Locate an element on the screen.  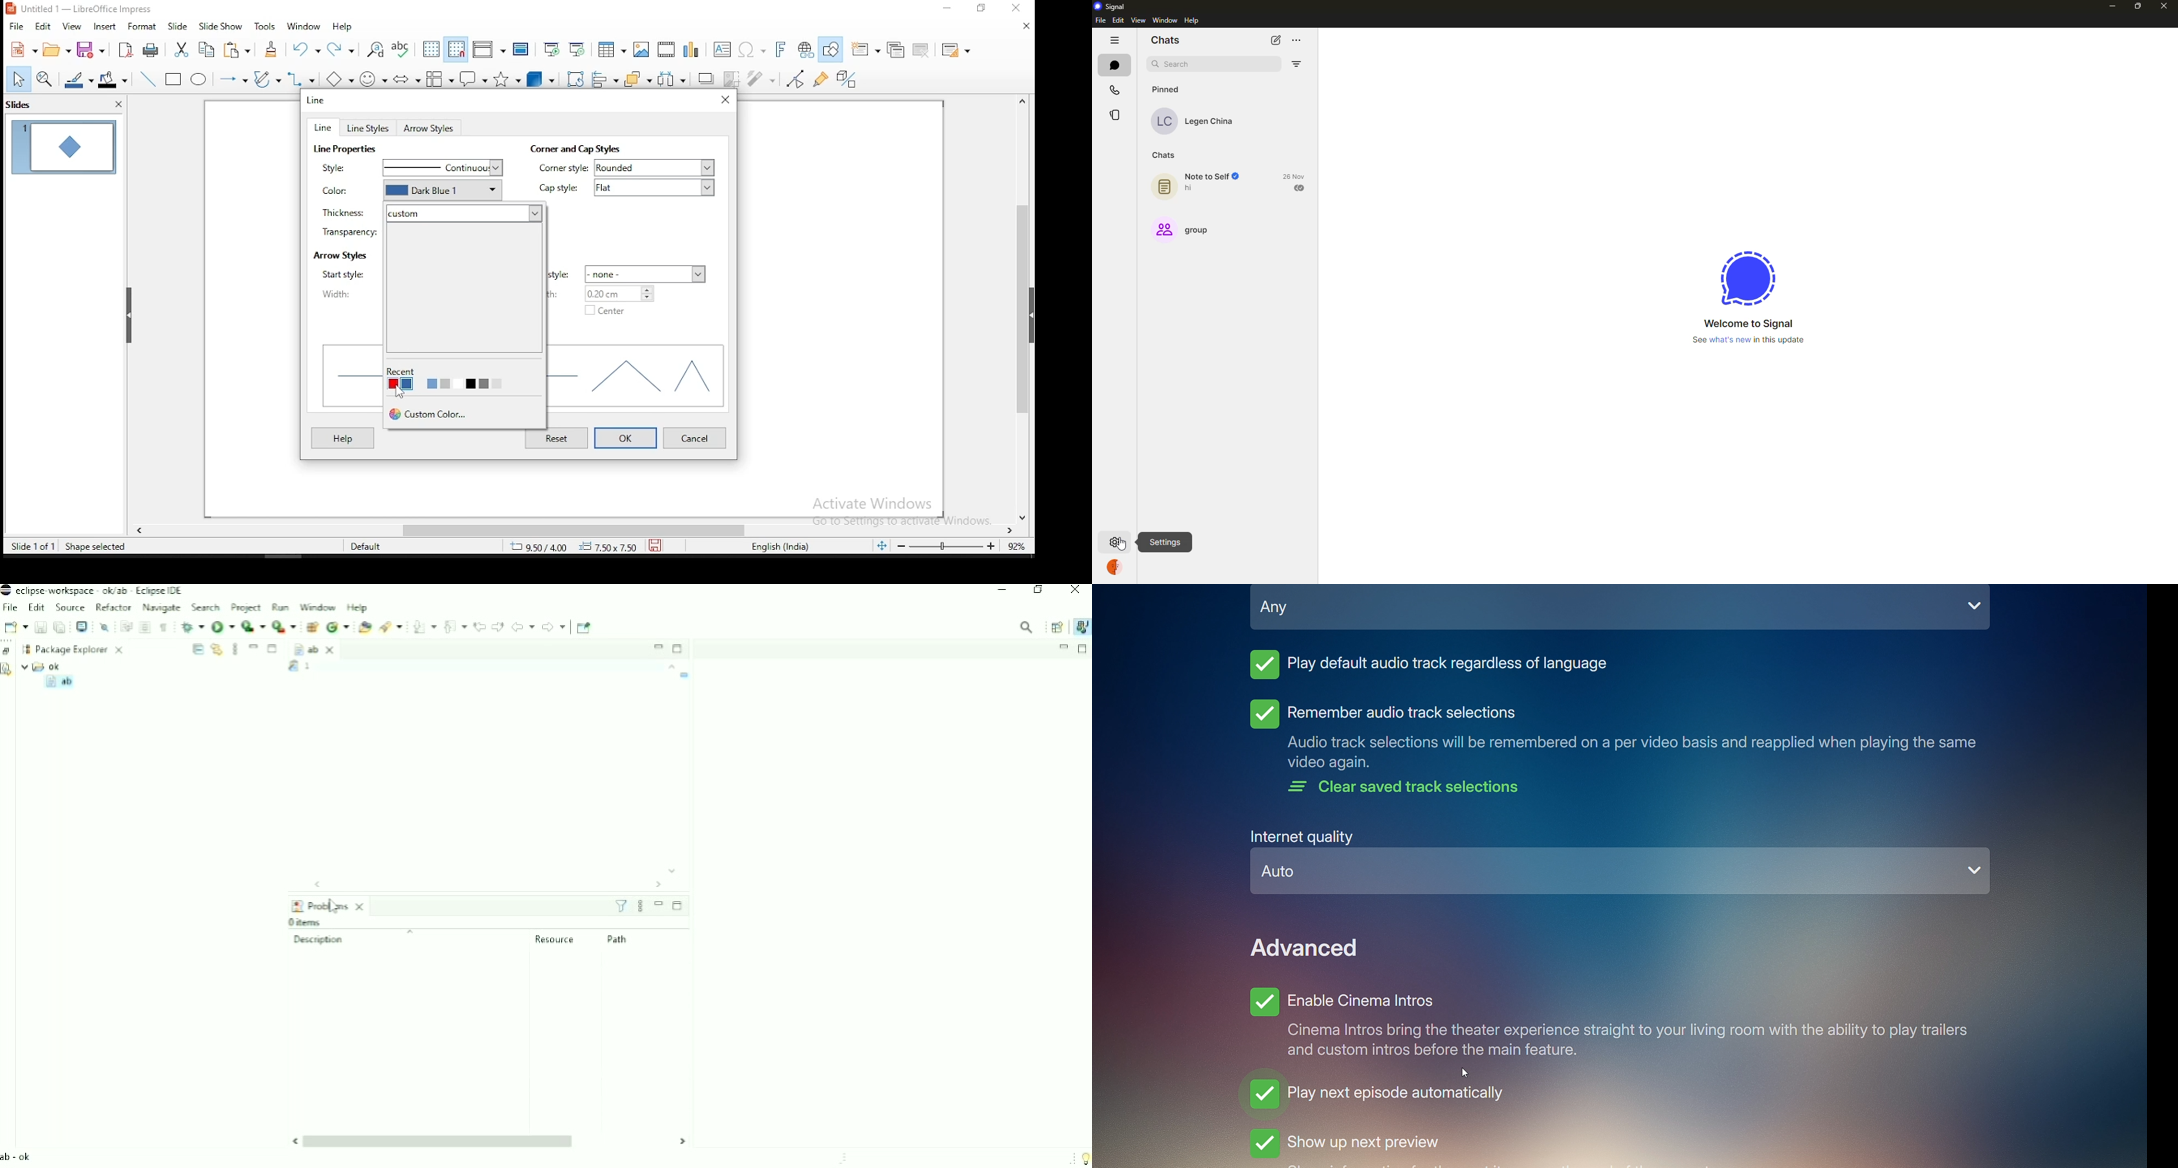
clone formatting is located at coordinates (275, 52).